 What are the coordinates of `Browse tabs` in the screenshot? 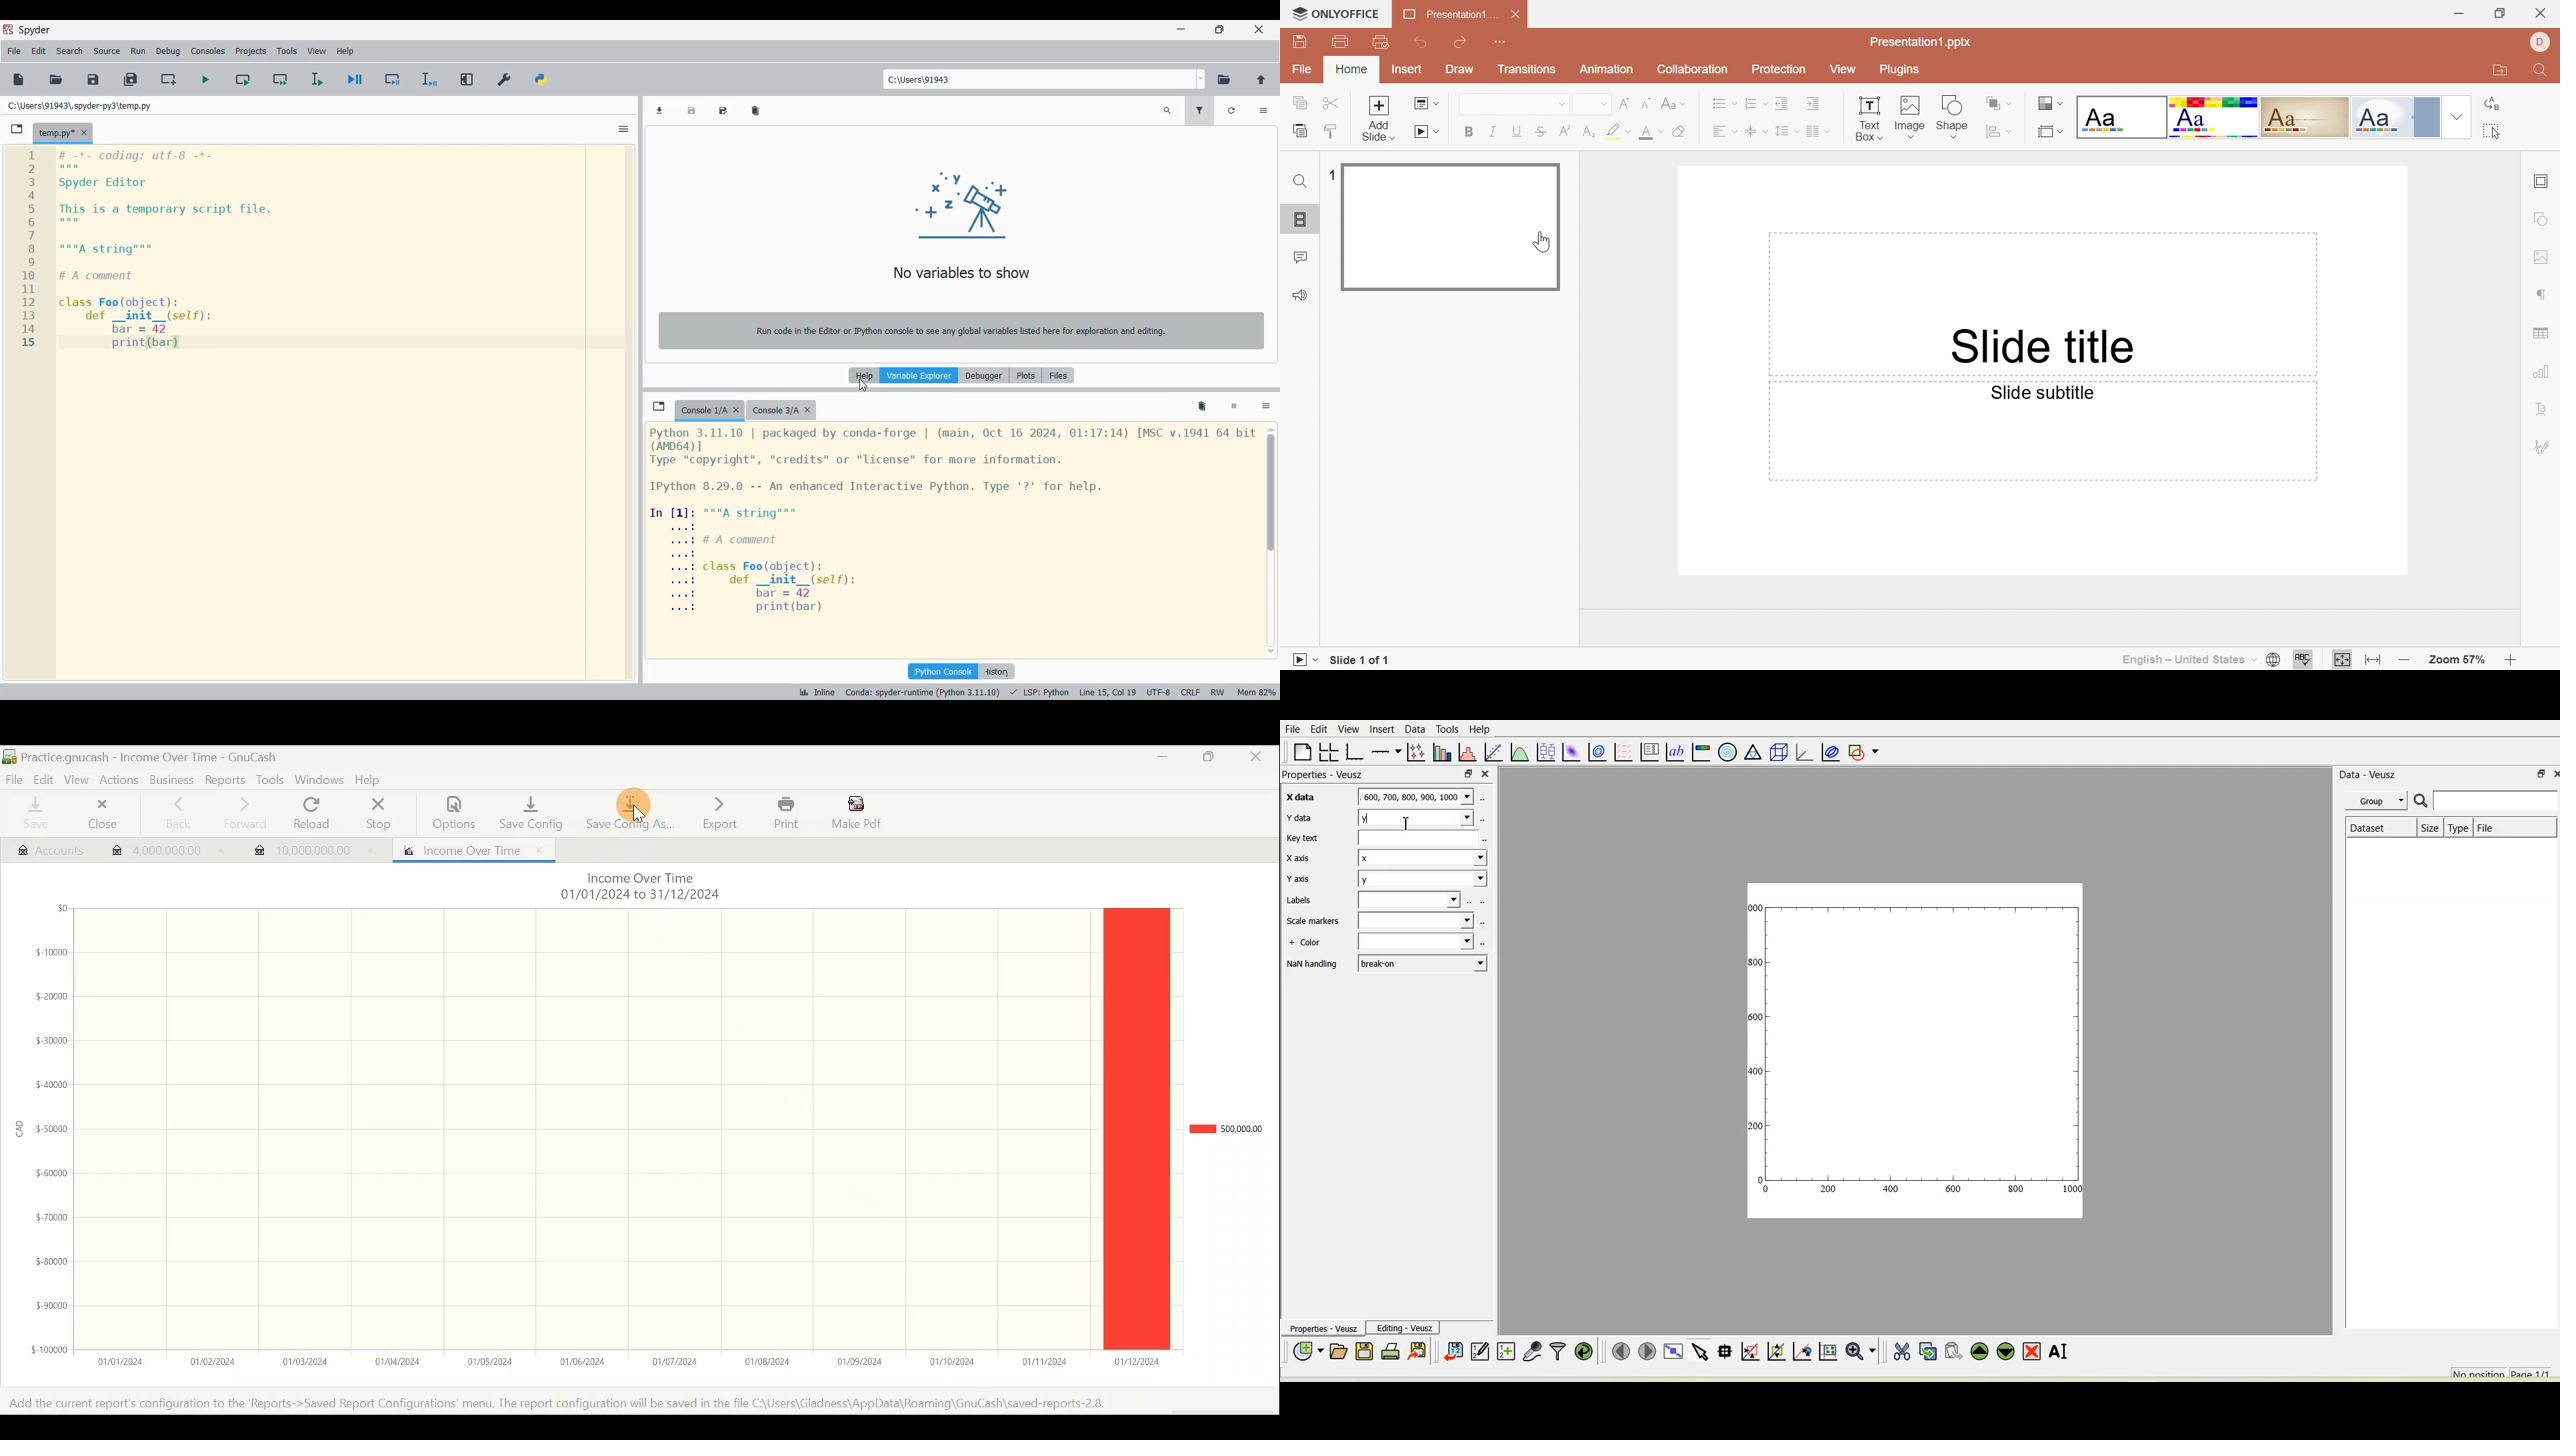 It's located at (17, 129).